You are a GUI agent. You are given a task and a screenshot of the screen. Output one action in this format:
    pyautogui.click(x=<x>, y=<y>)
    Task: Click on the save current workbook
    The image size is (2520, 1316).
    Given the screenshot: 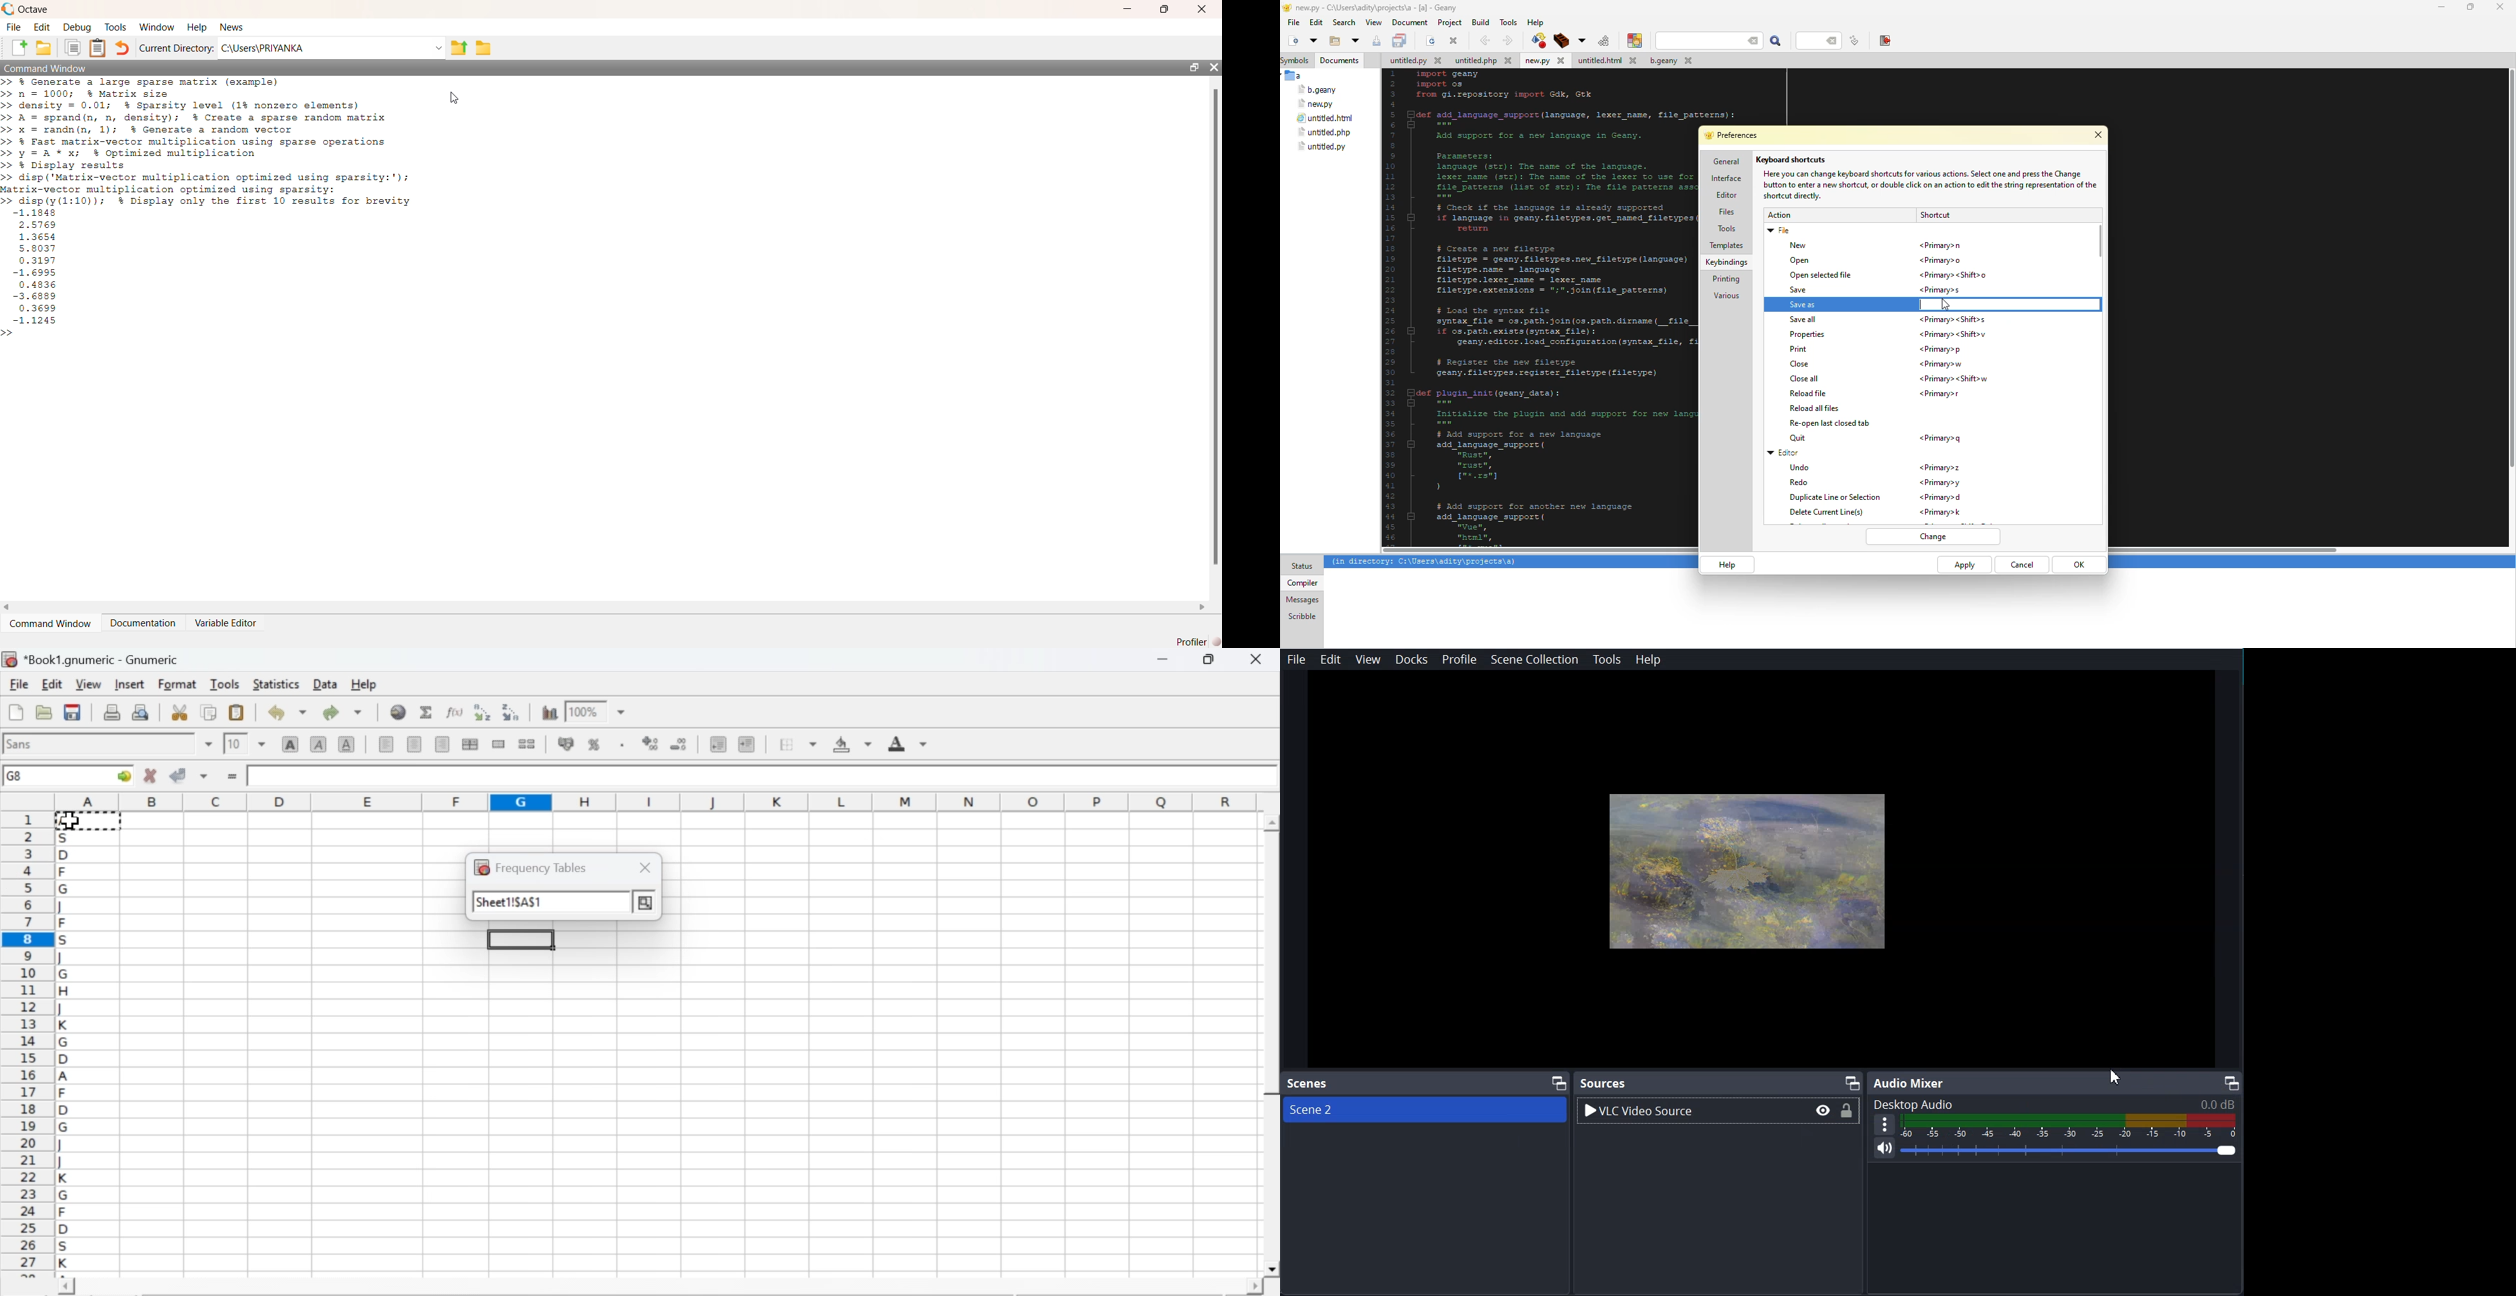 What is the action you would take?
    pyautogui.click(x=73, y=712)
    